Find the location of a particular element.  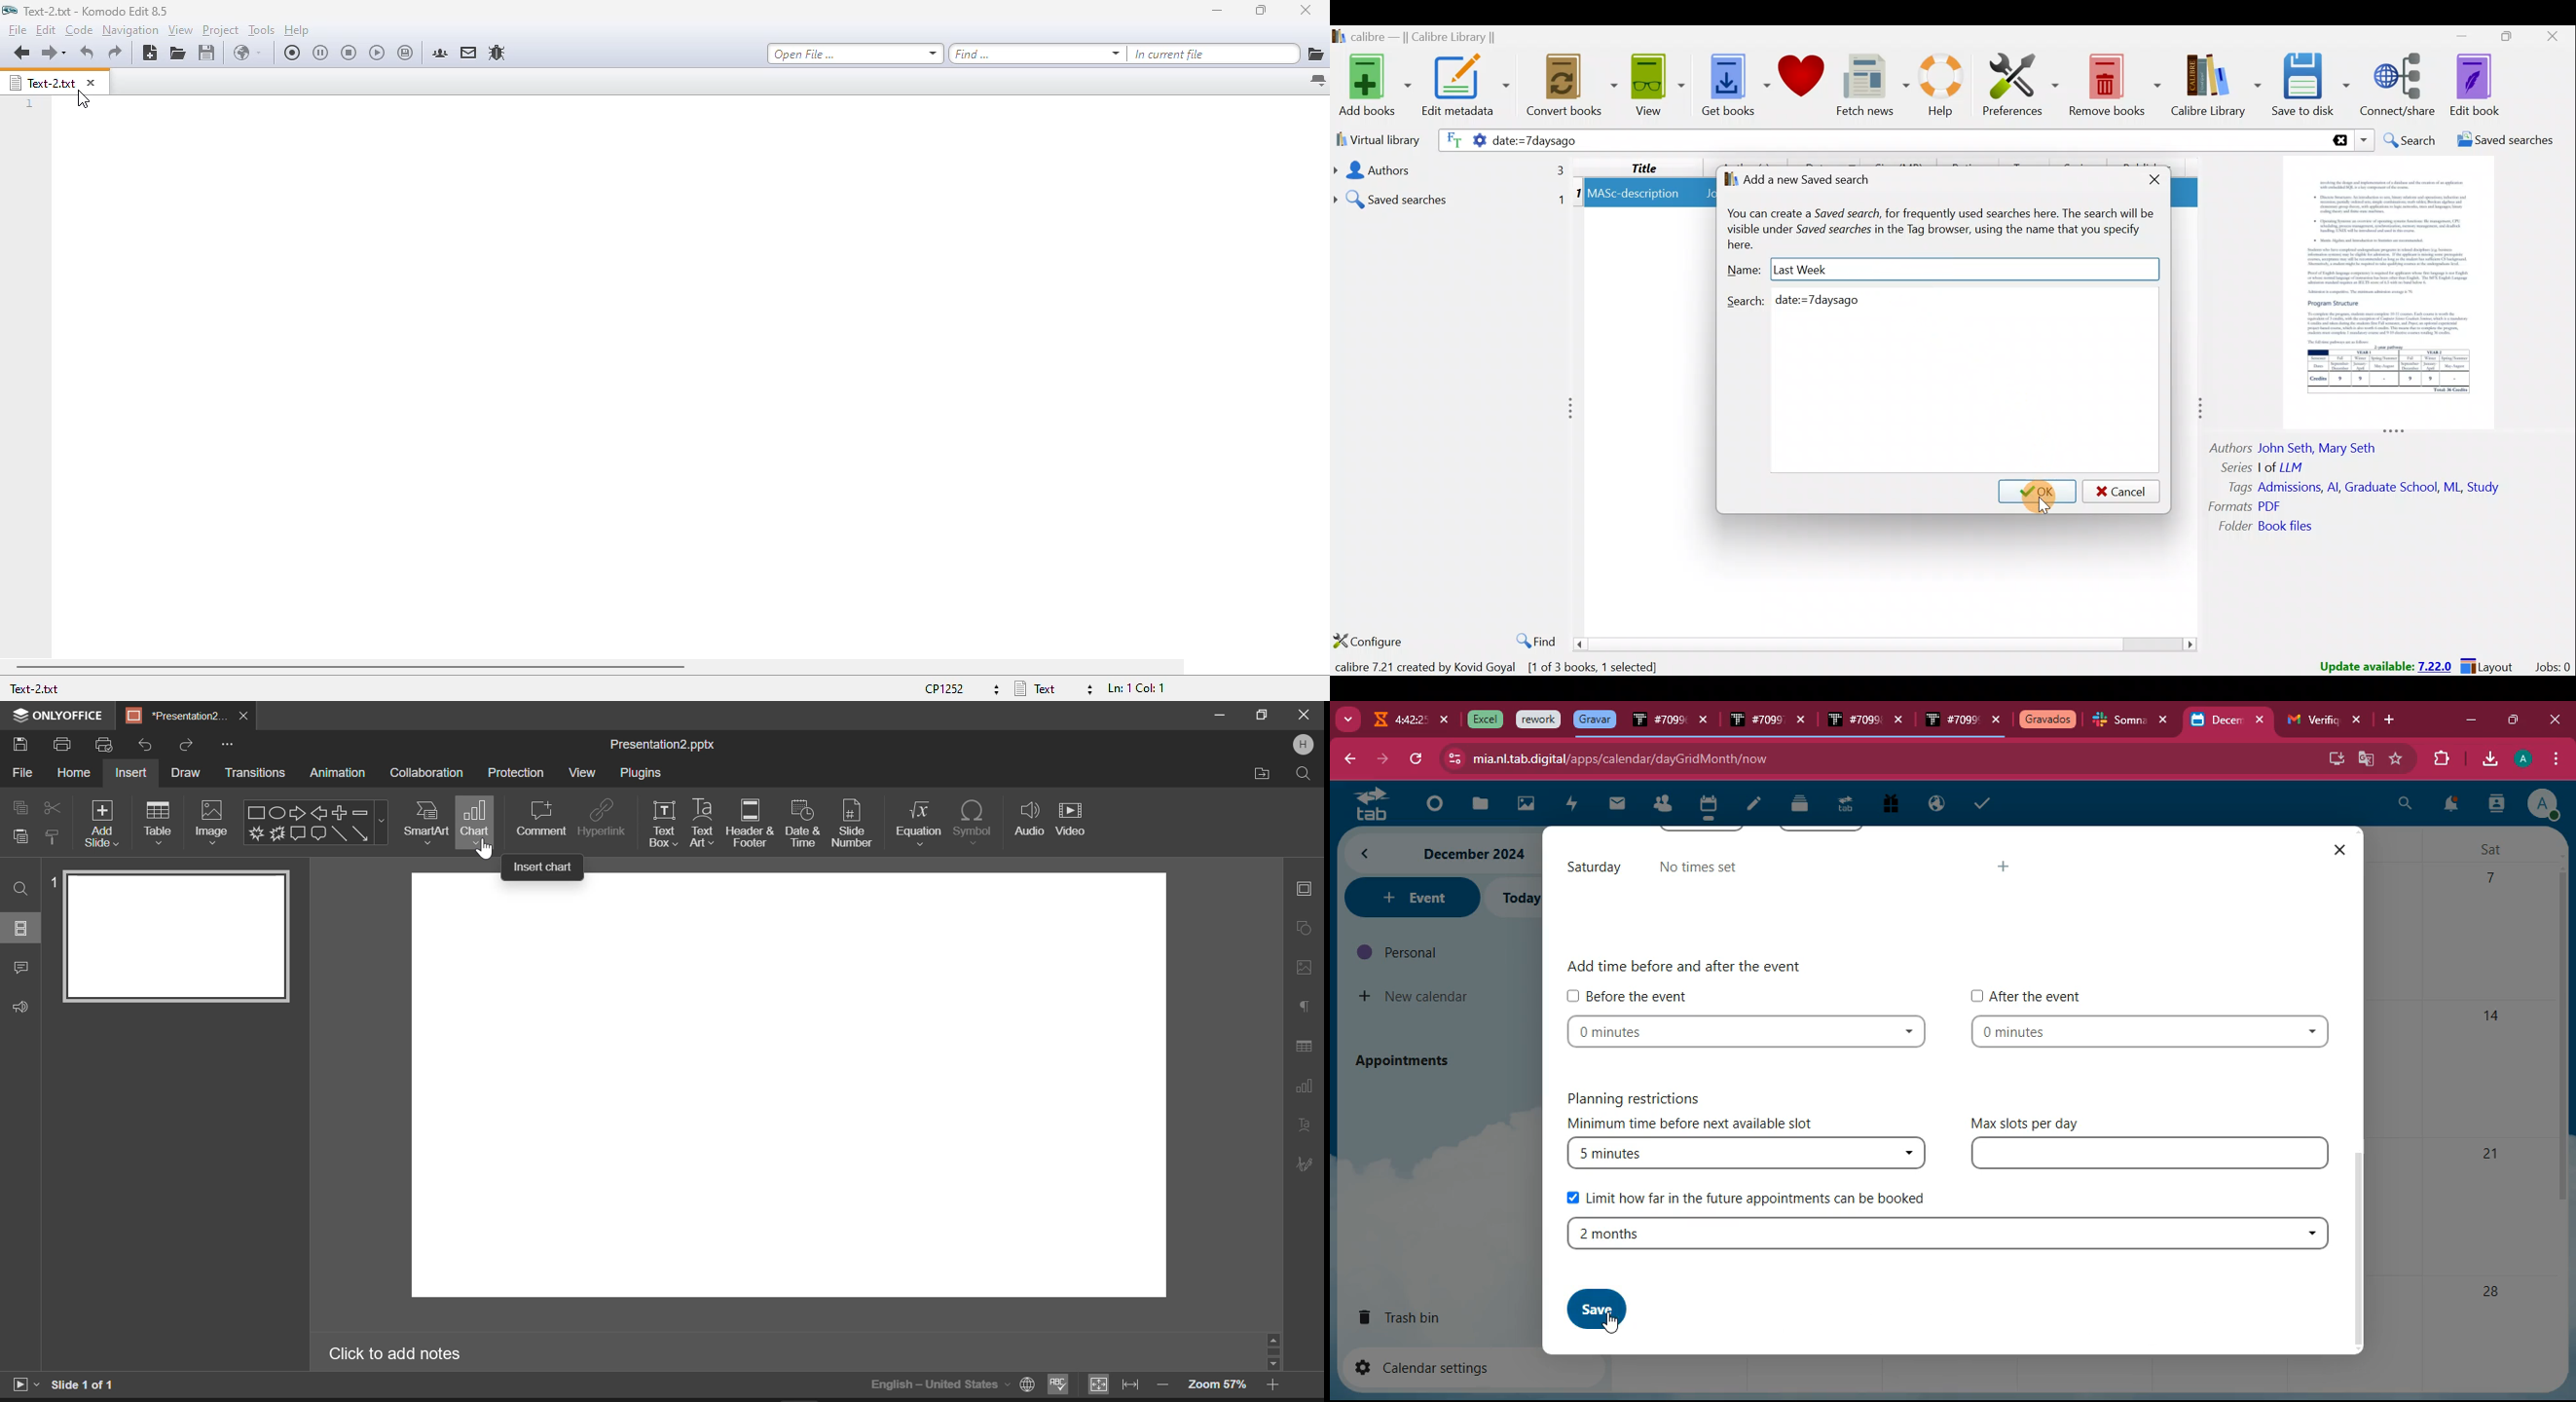

Paragraph Settings is located at coordinates (1305, 1003).